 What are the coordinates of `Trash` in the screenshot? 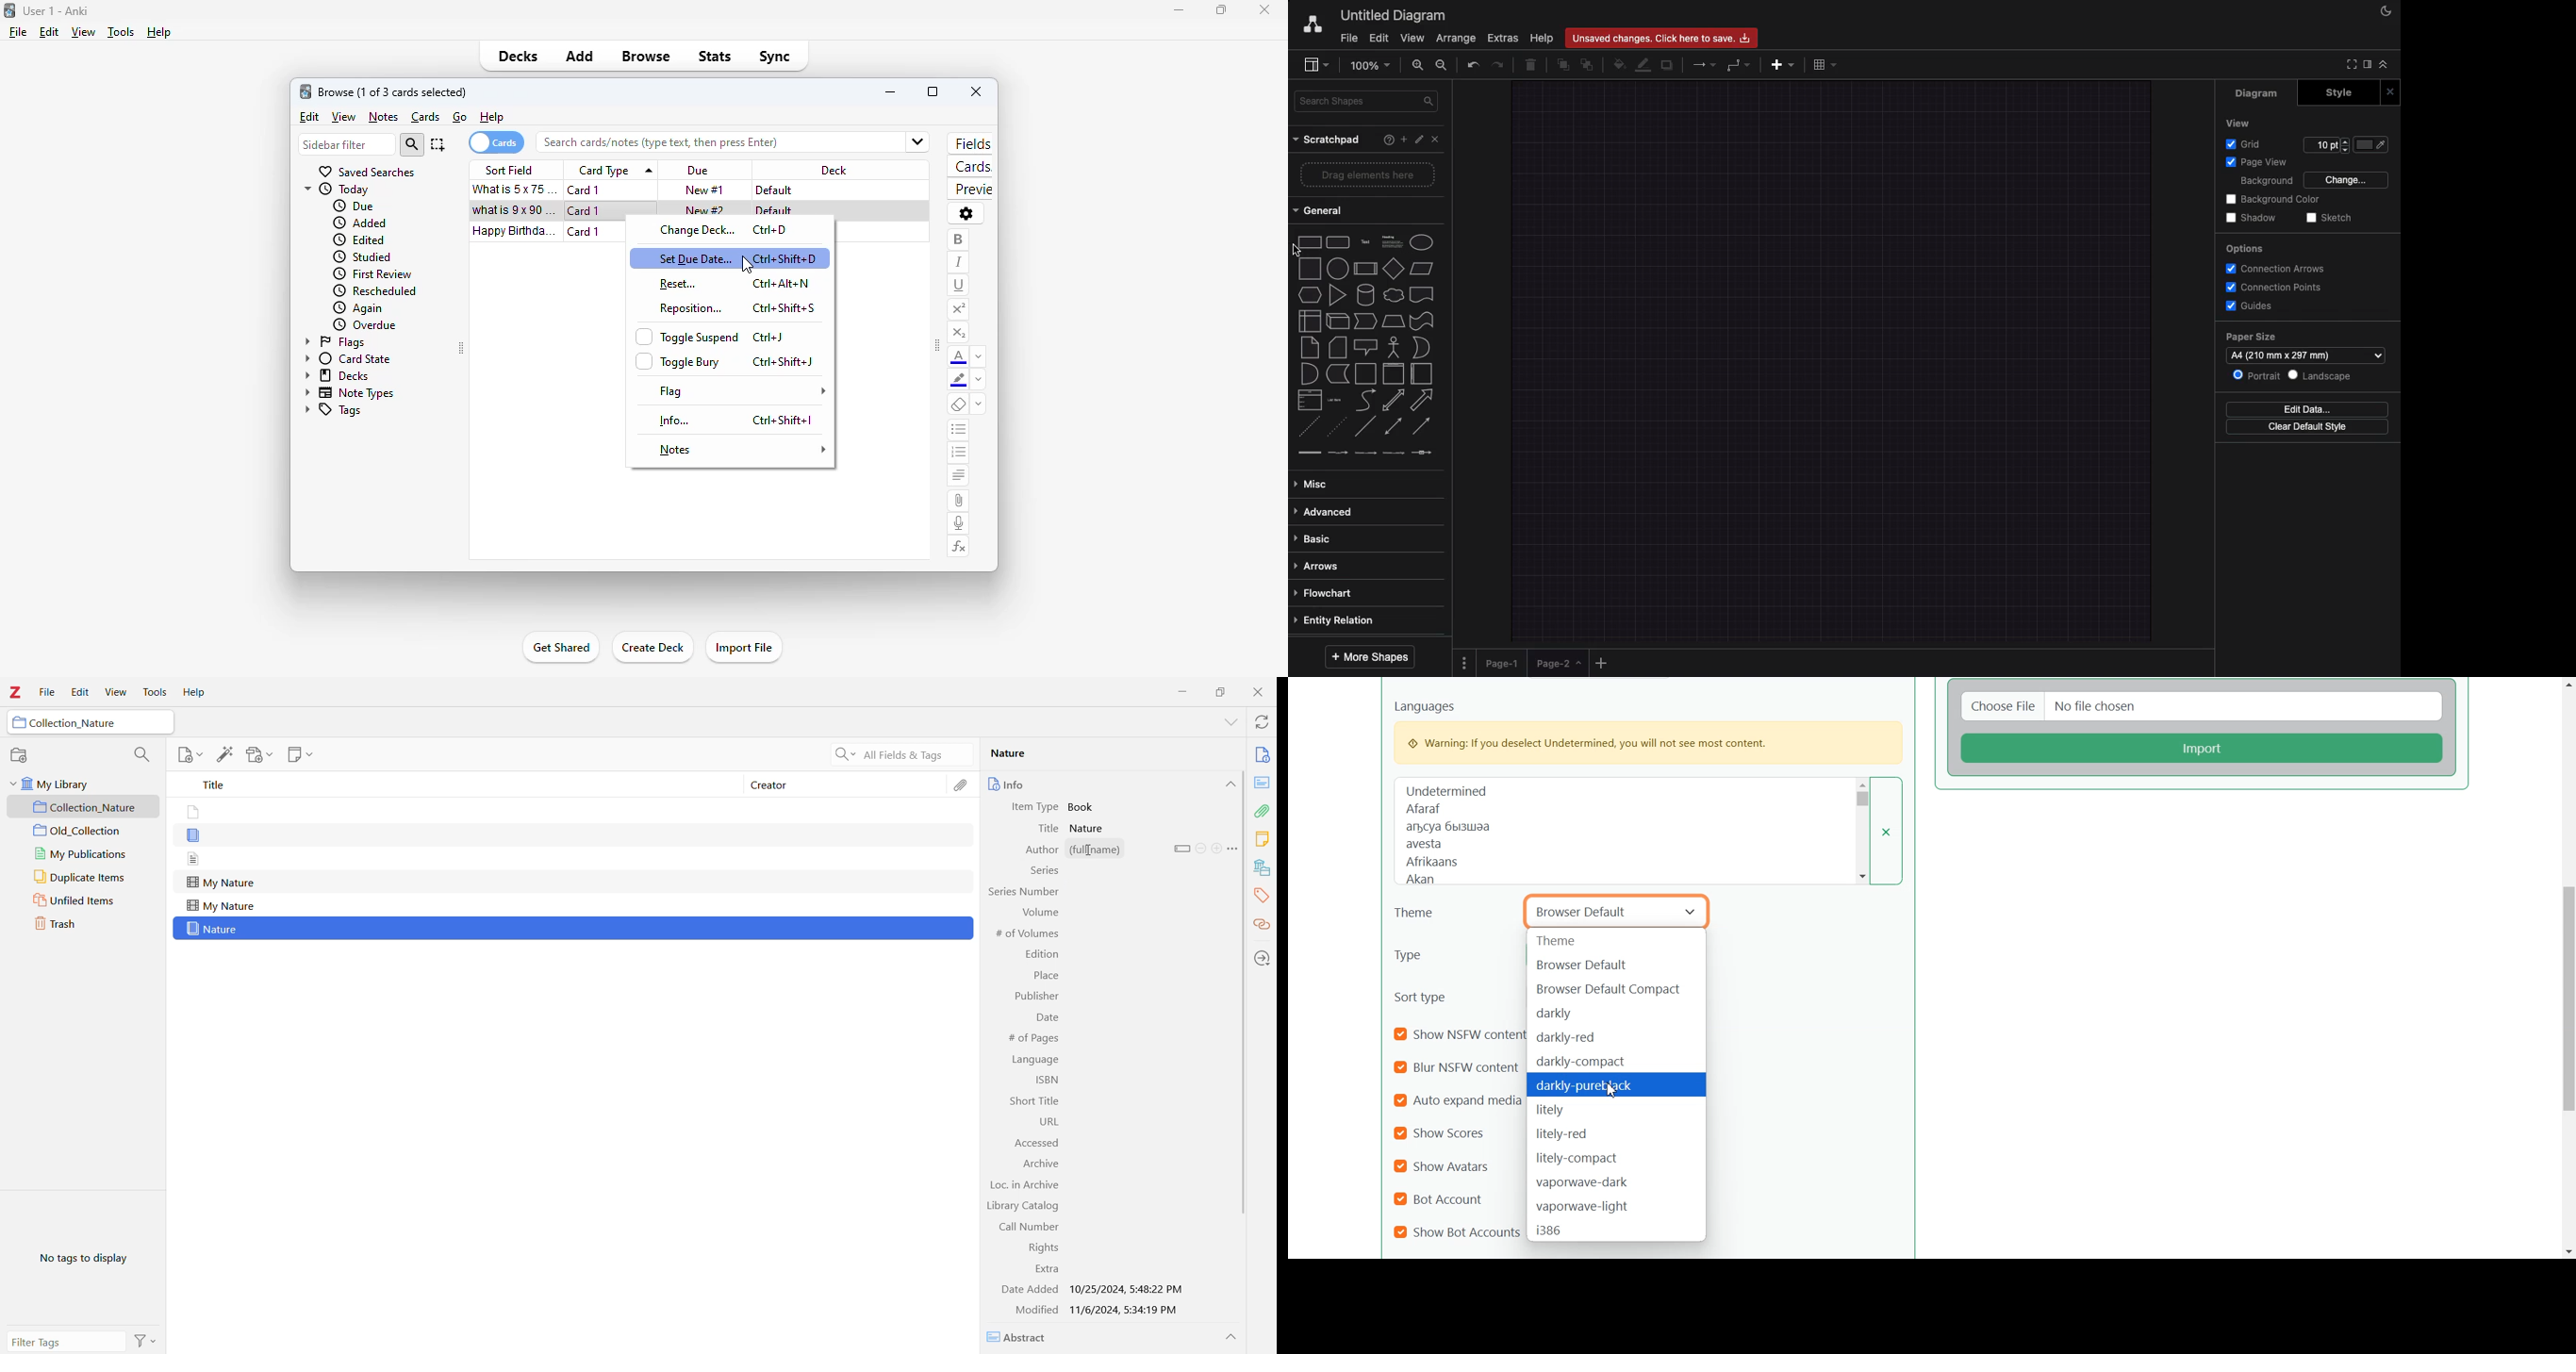 It's located at (71, 922).